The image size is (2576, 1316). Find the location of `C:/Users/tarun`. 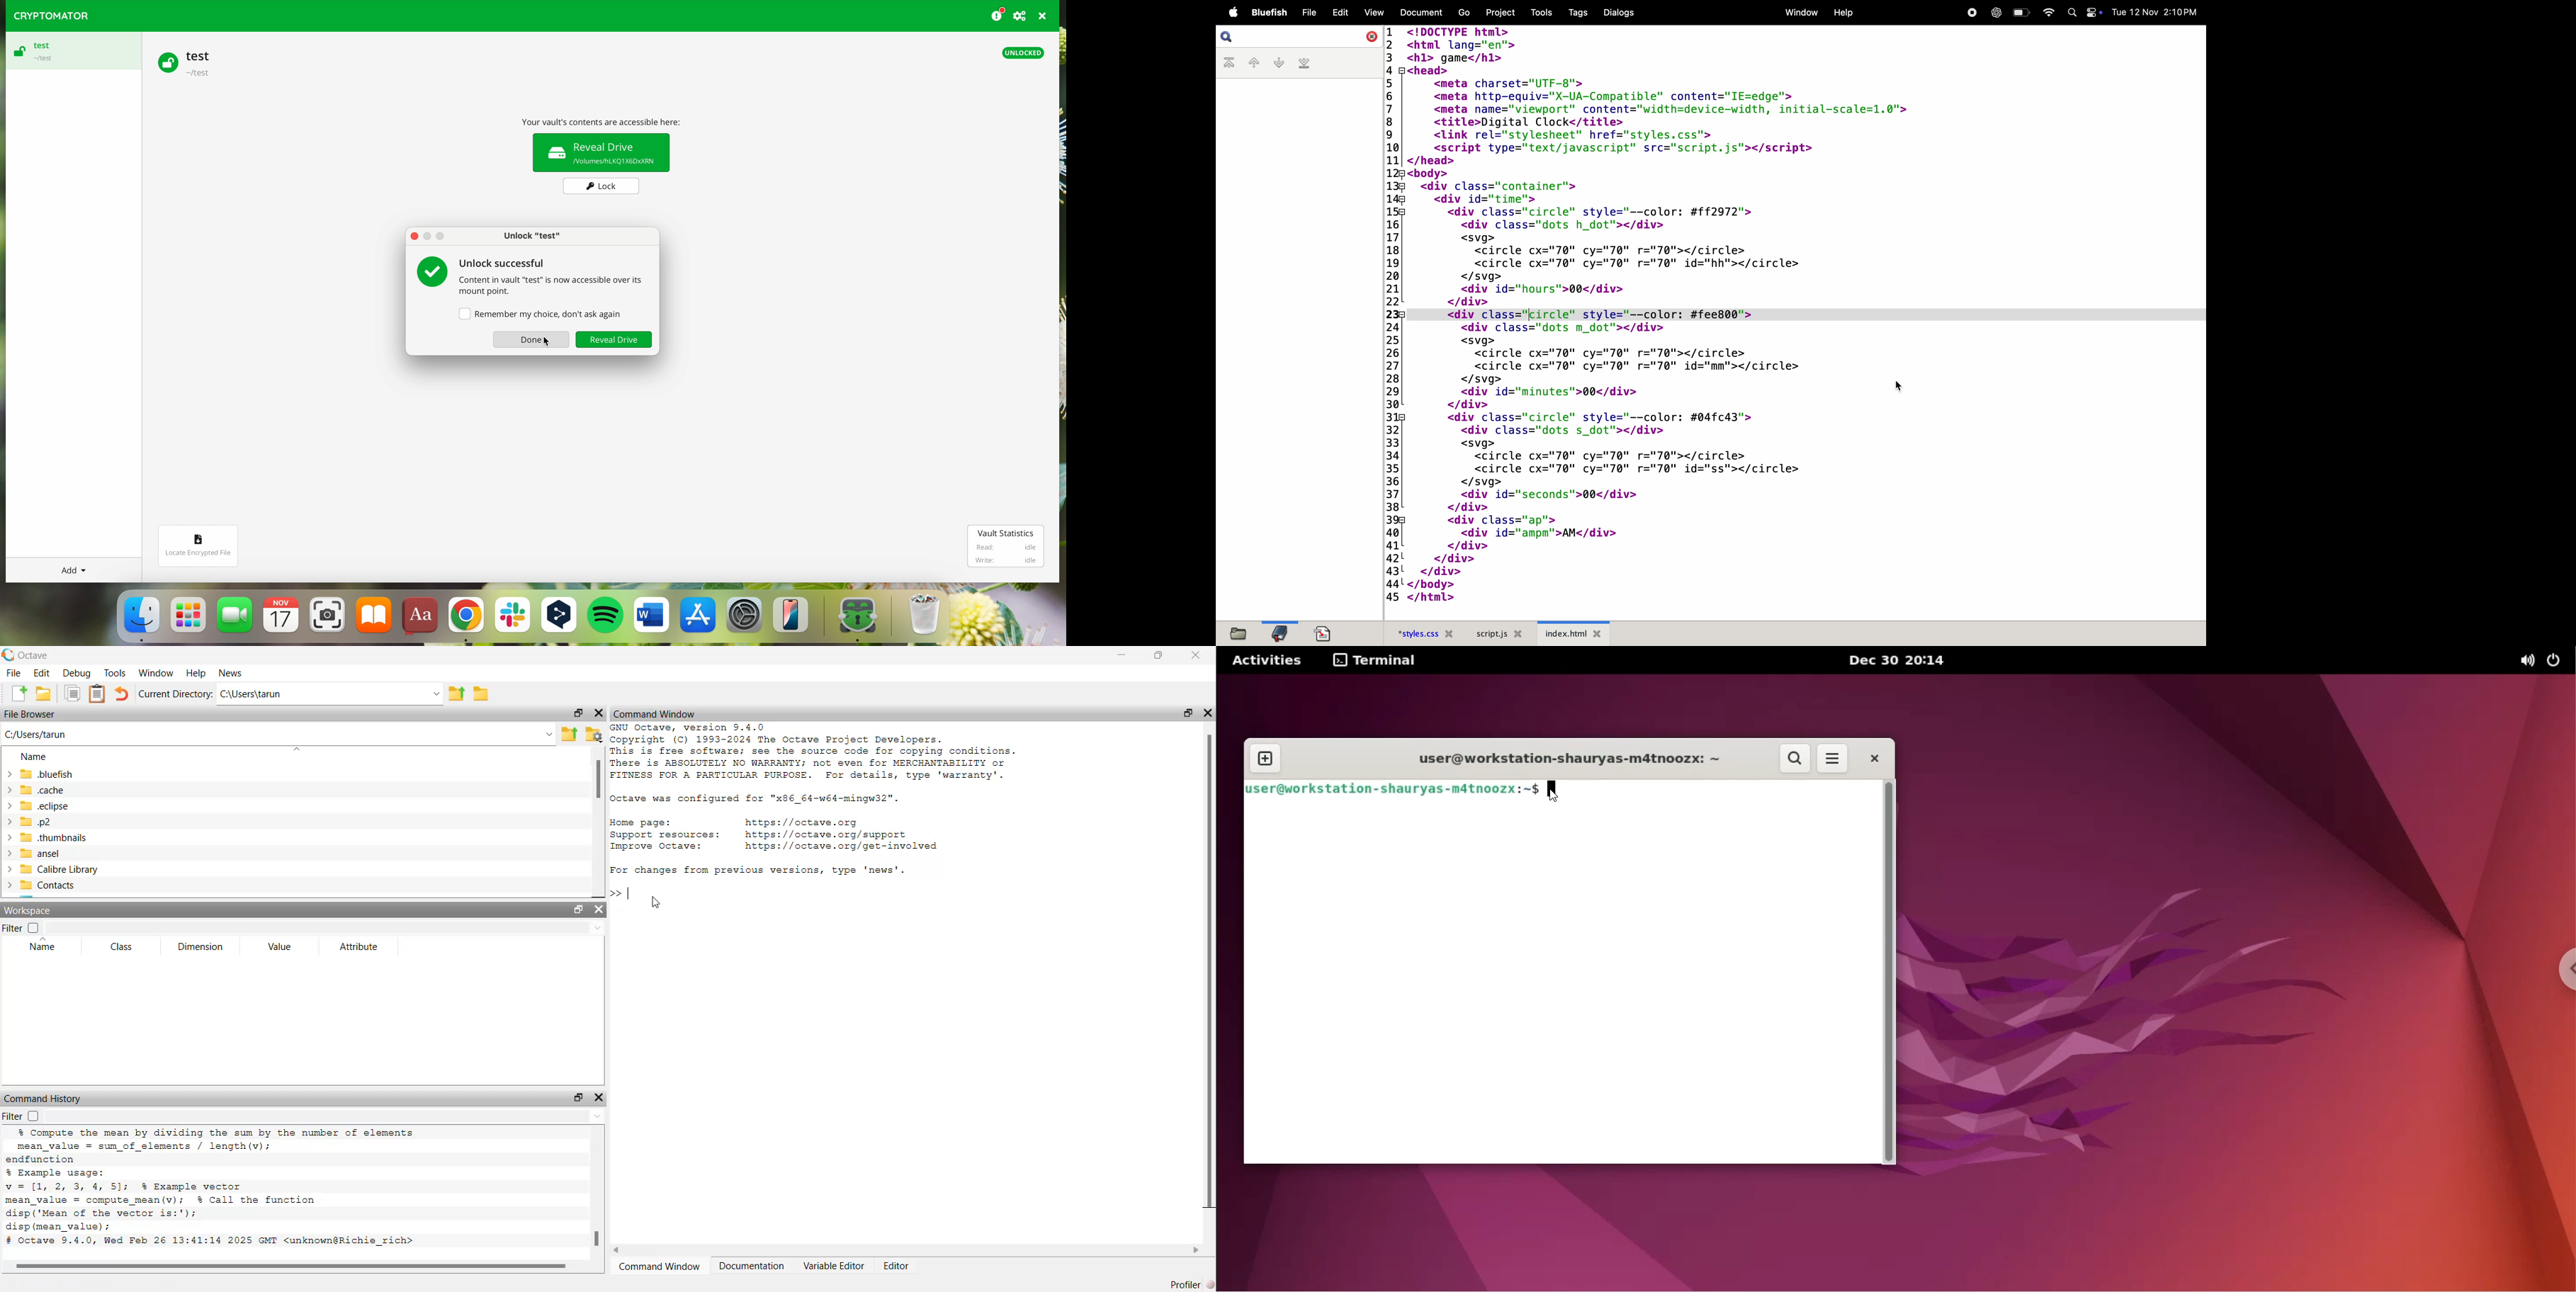

C:/Users/tarun is located at coordinates (37, 735).